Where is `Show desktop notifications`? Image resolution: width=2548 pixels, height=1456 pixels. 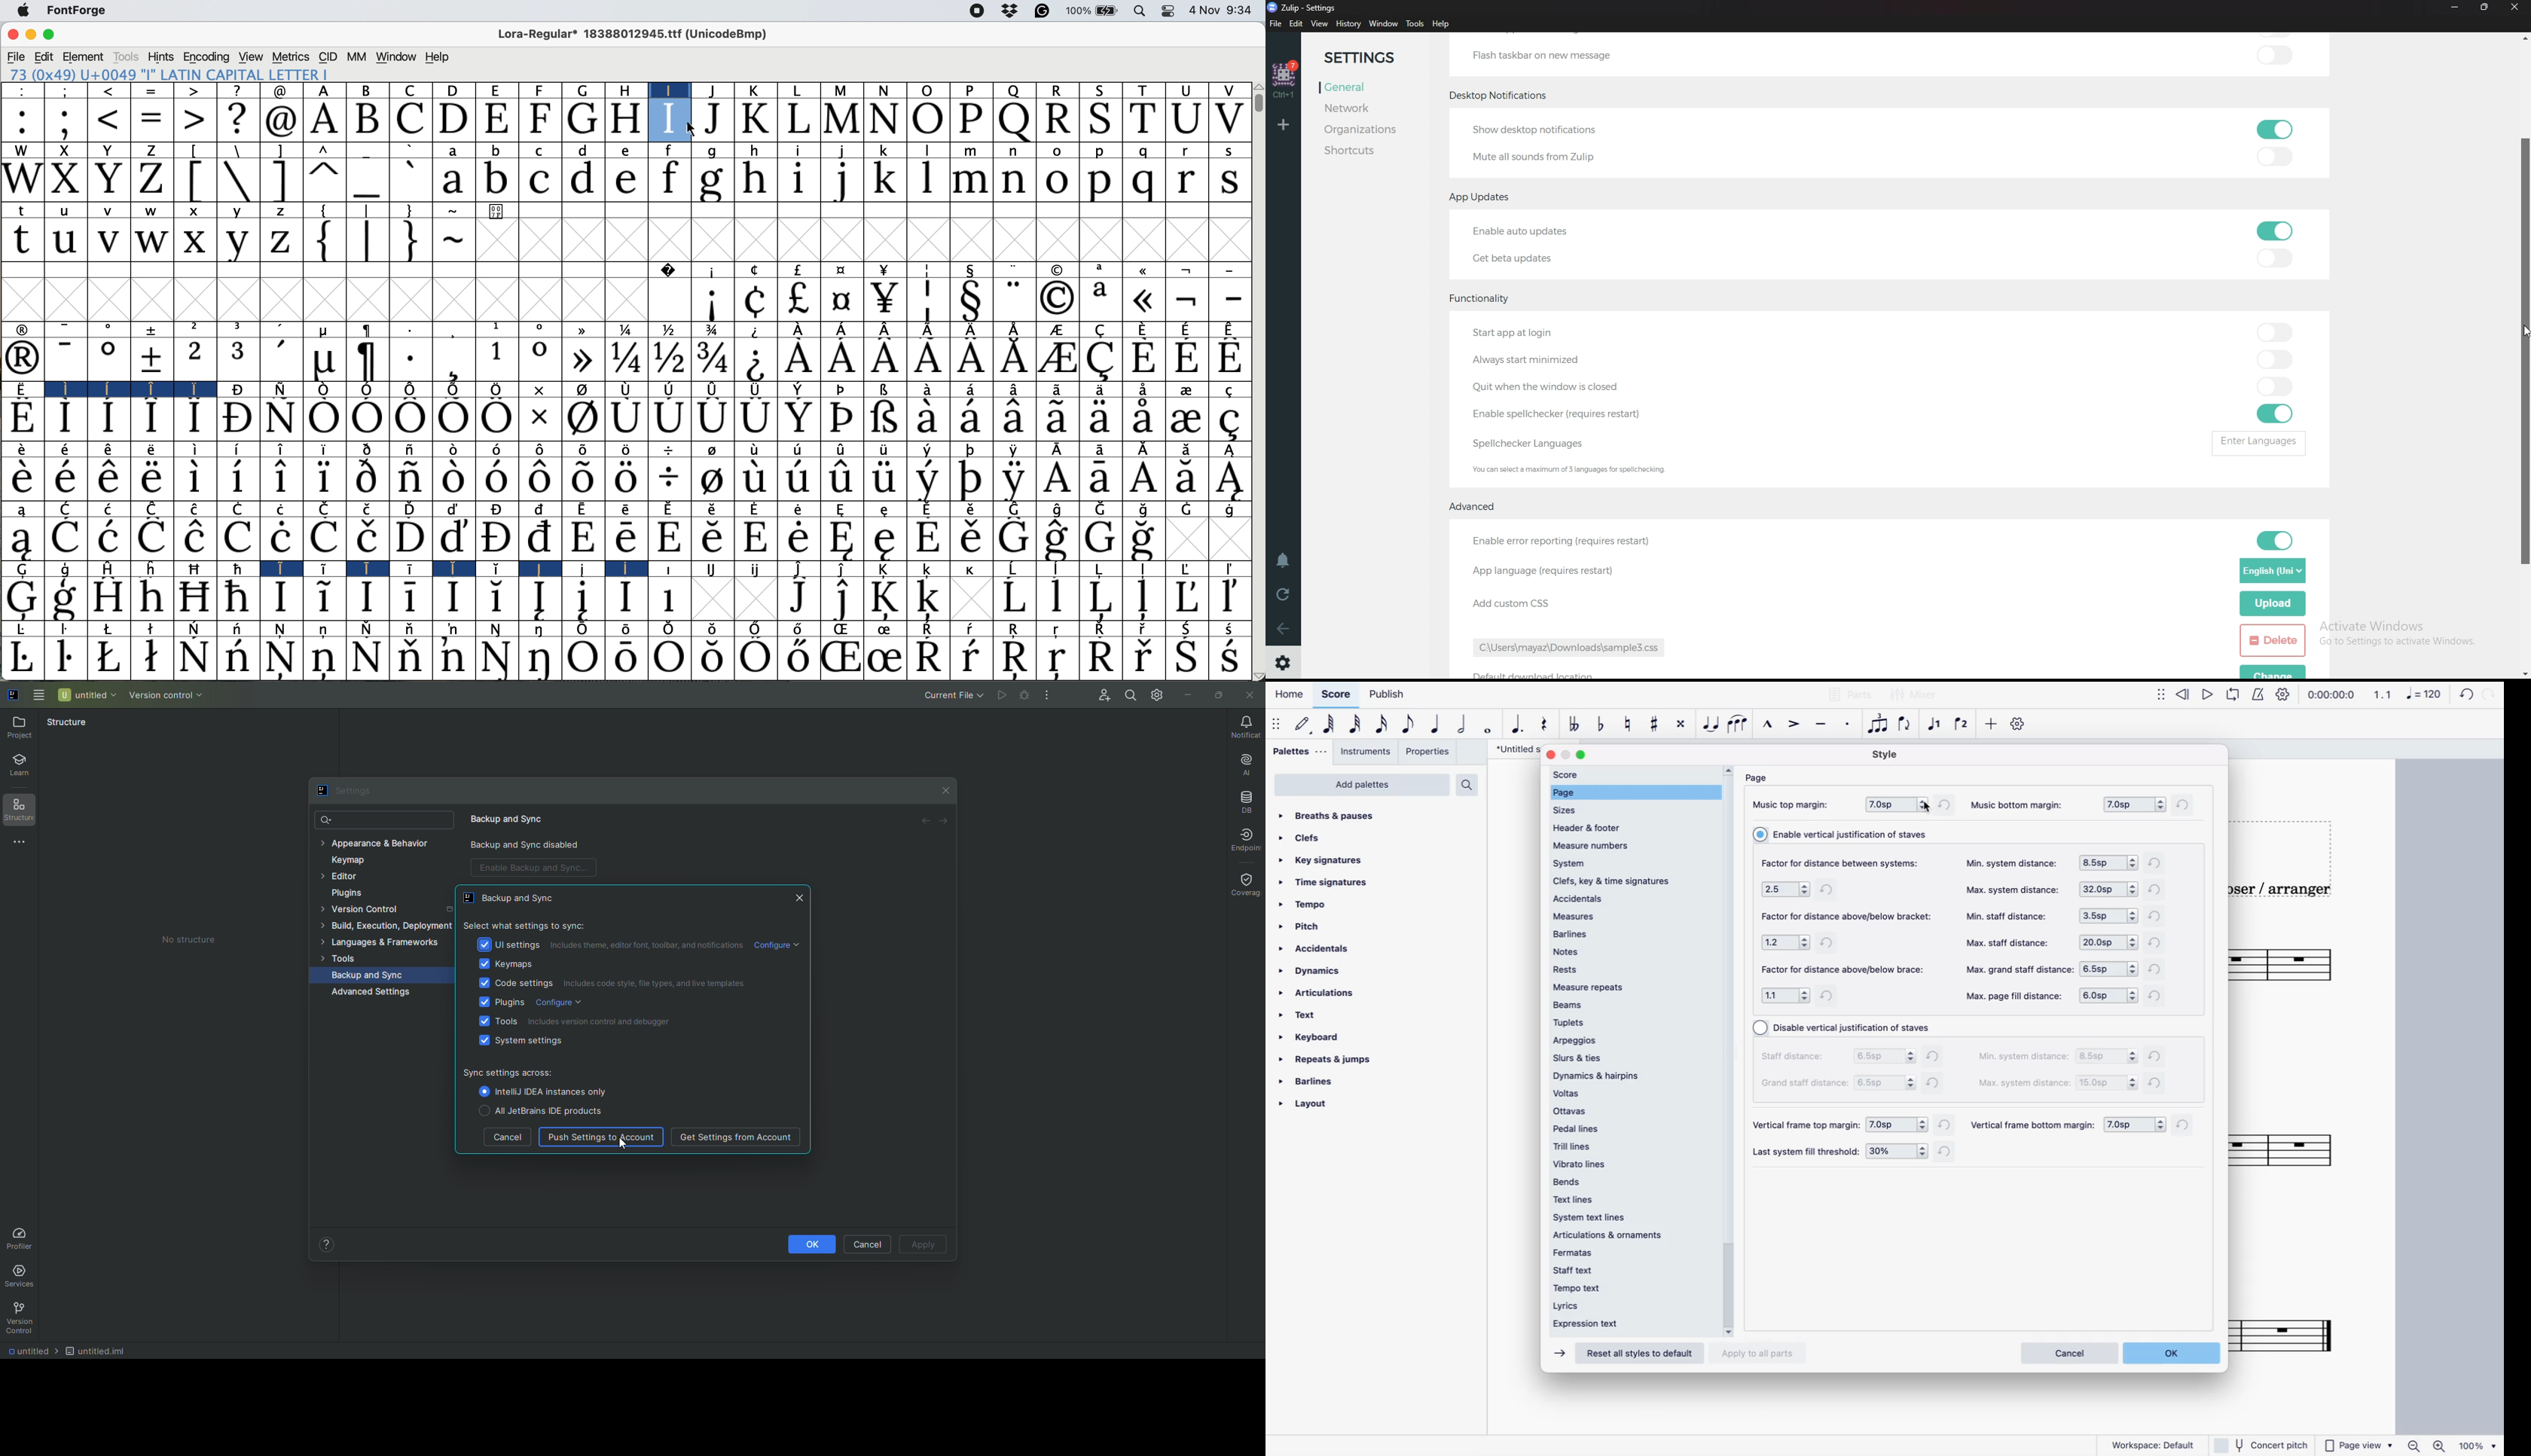
Show desktop notifications is located at coordinates (1543, 130).